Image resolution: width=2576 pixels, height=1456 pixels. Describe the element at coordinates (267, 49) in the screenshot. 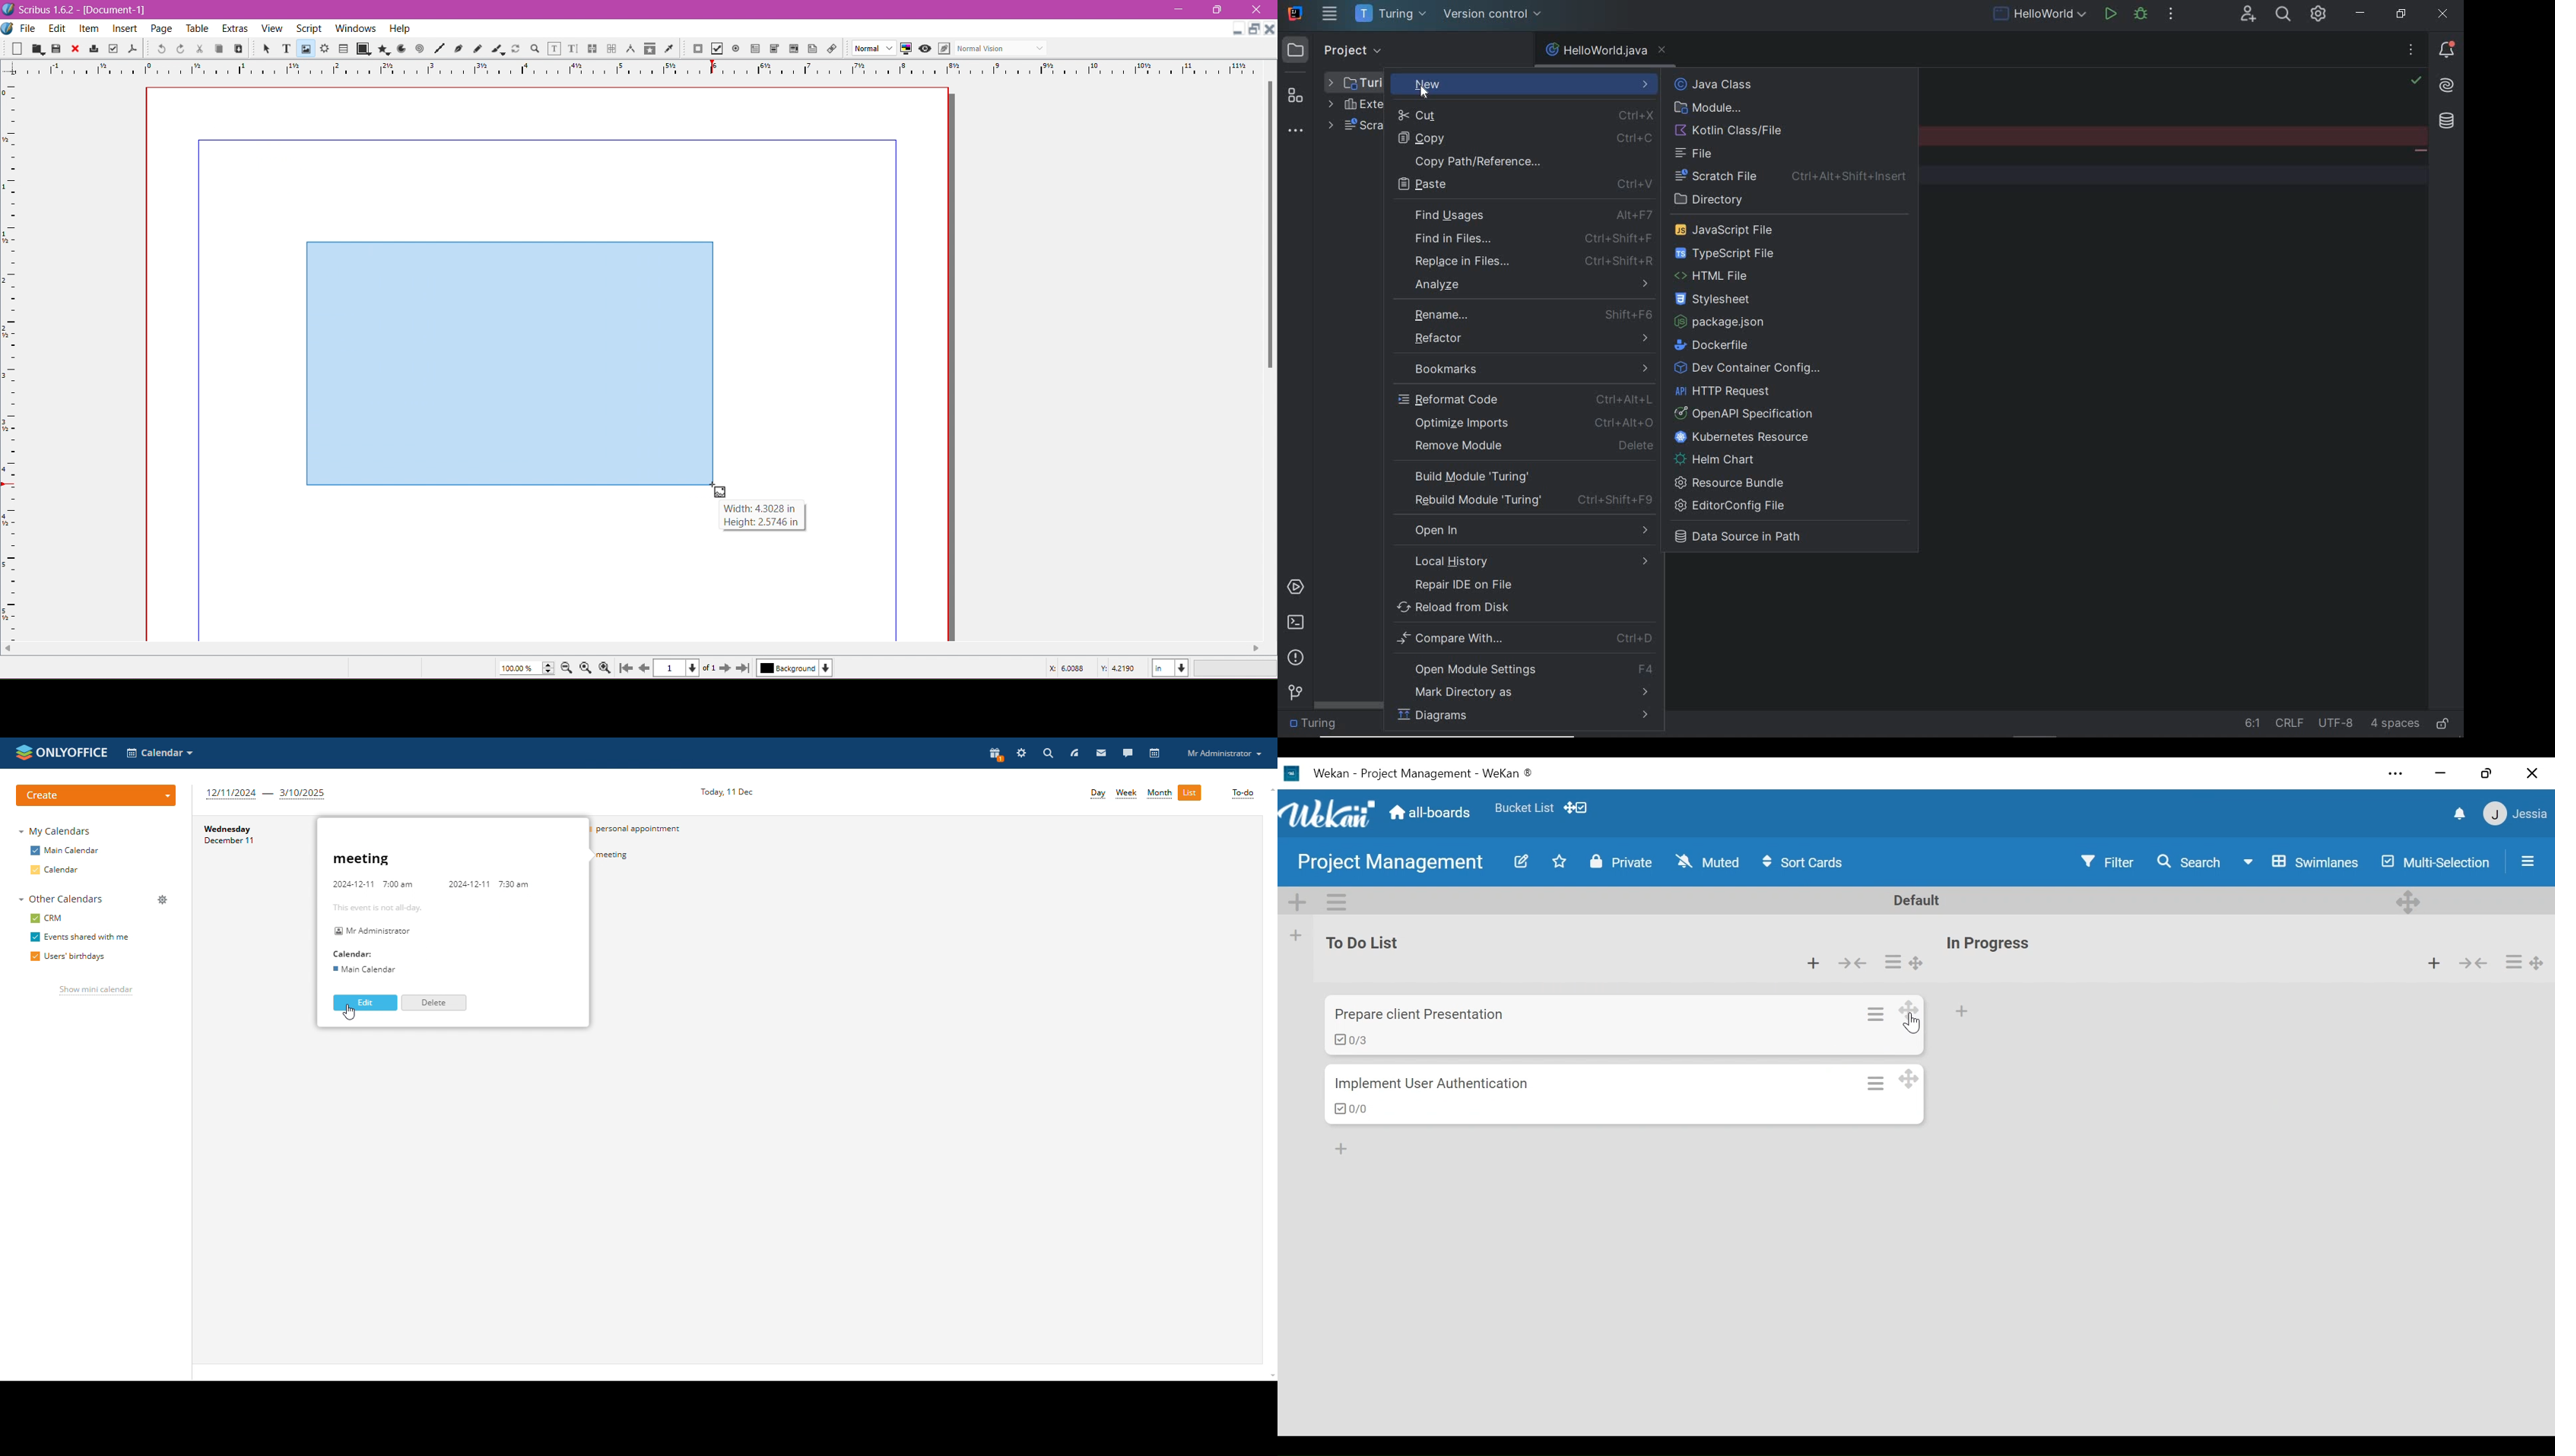

I see `Select Item` at that location.